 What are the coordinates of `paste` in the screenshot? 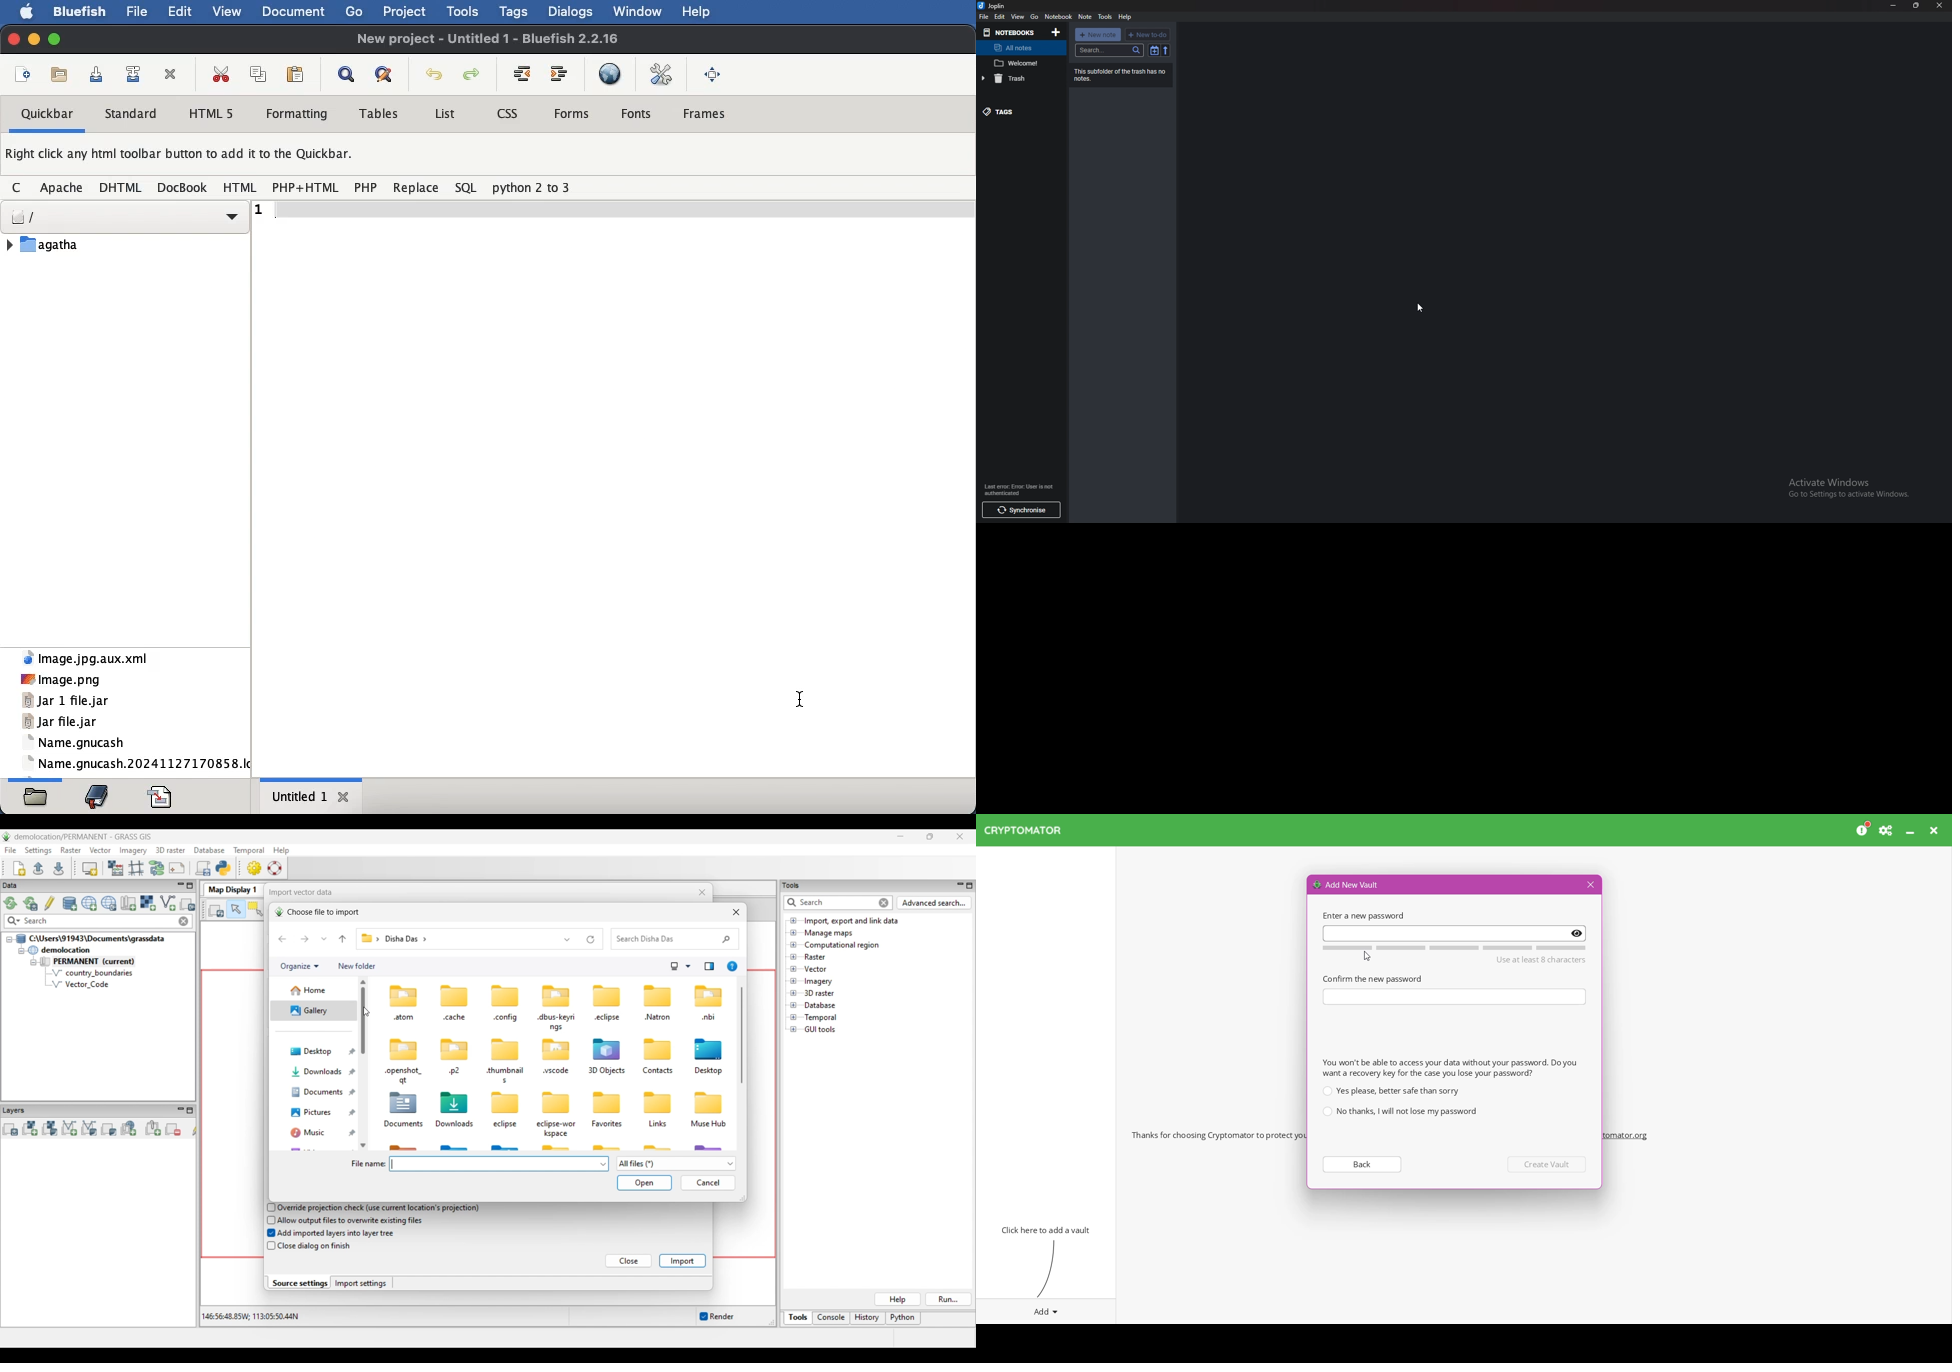 It's located at (297, 74).